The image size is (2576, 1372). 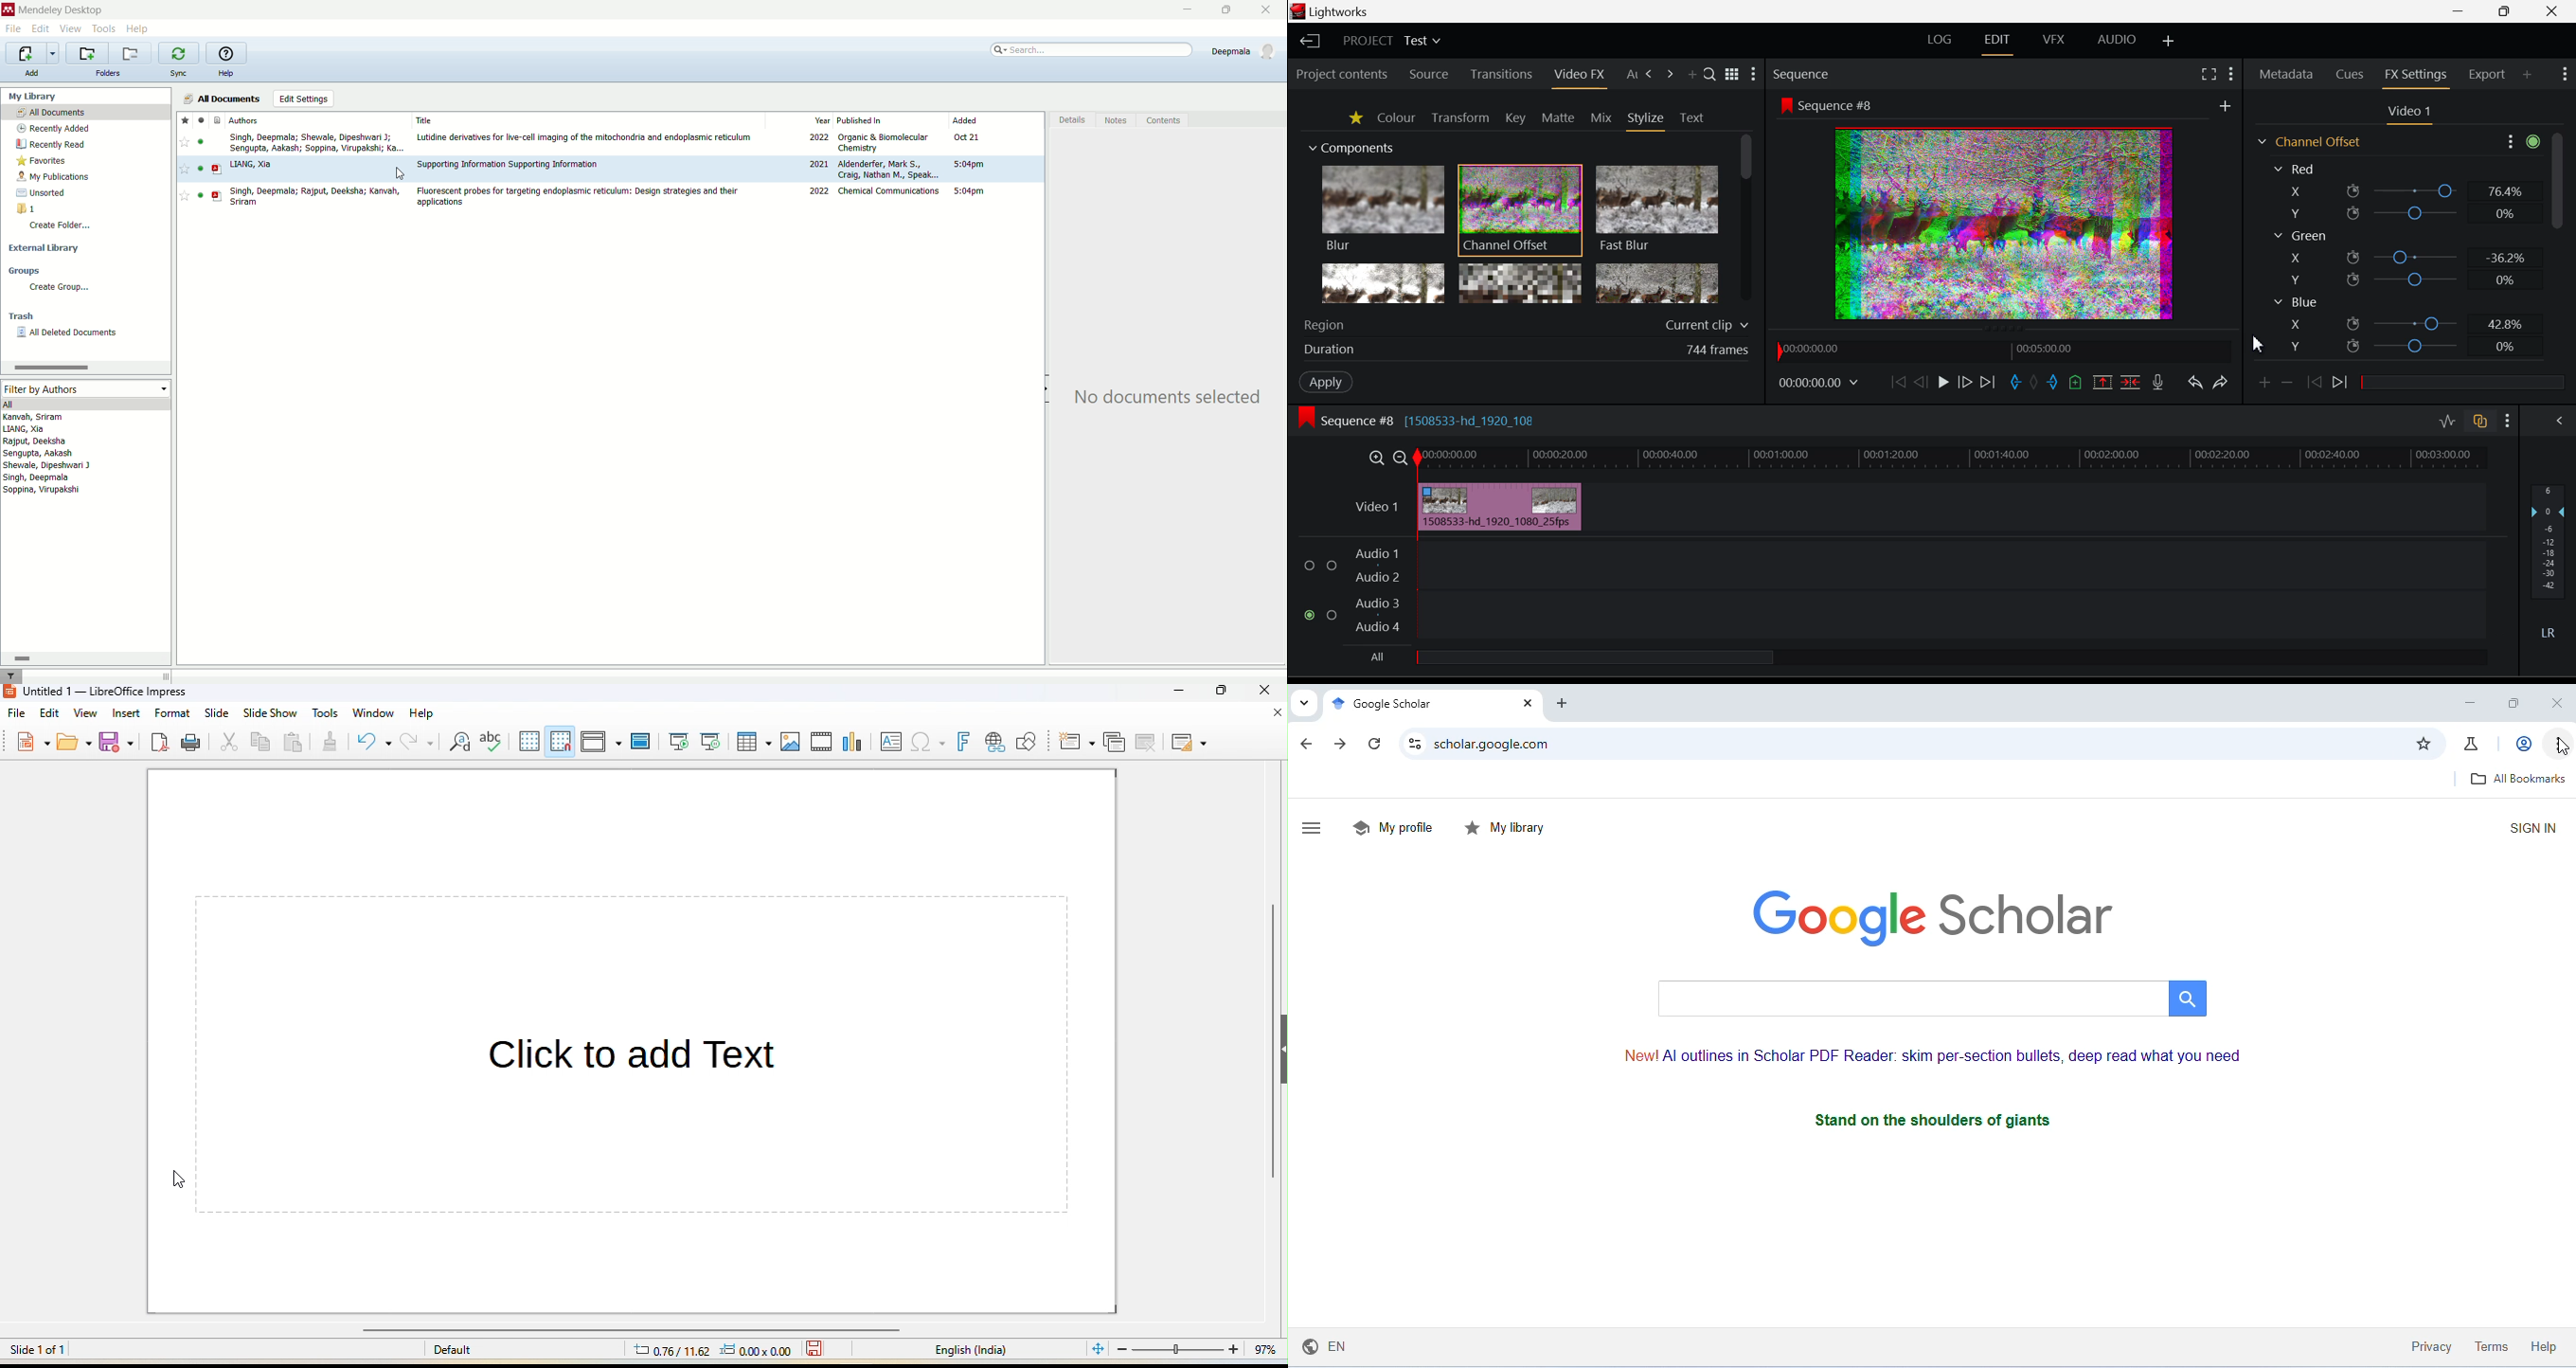 What do you see at coordinates (967, 136) in the screenshot?
I see `Oct 21` at bounding box center [967, 136].